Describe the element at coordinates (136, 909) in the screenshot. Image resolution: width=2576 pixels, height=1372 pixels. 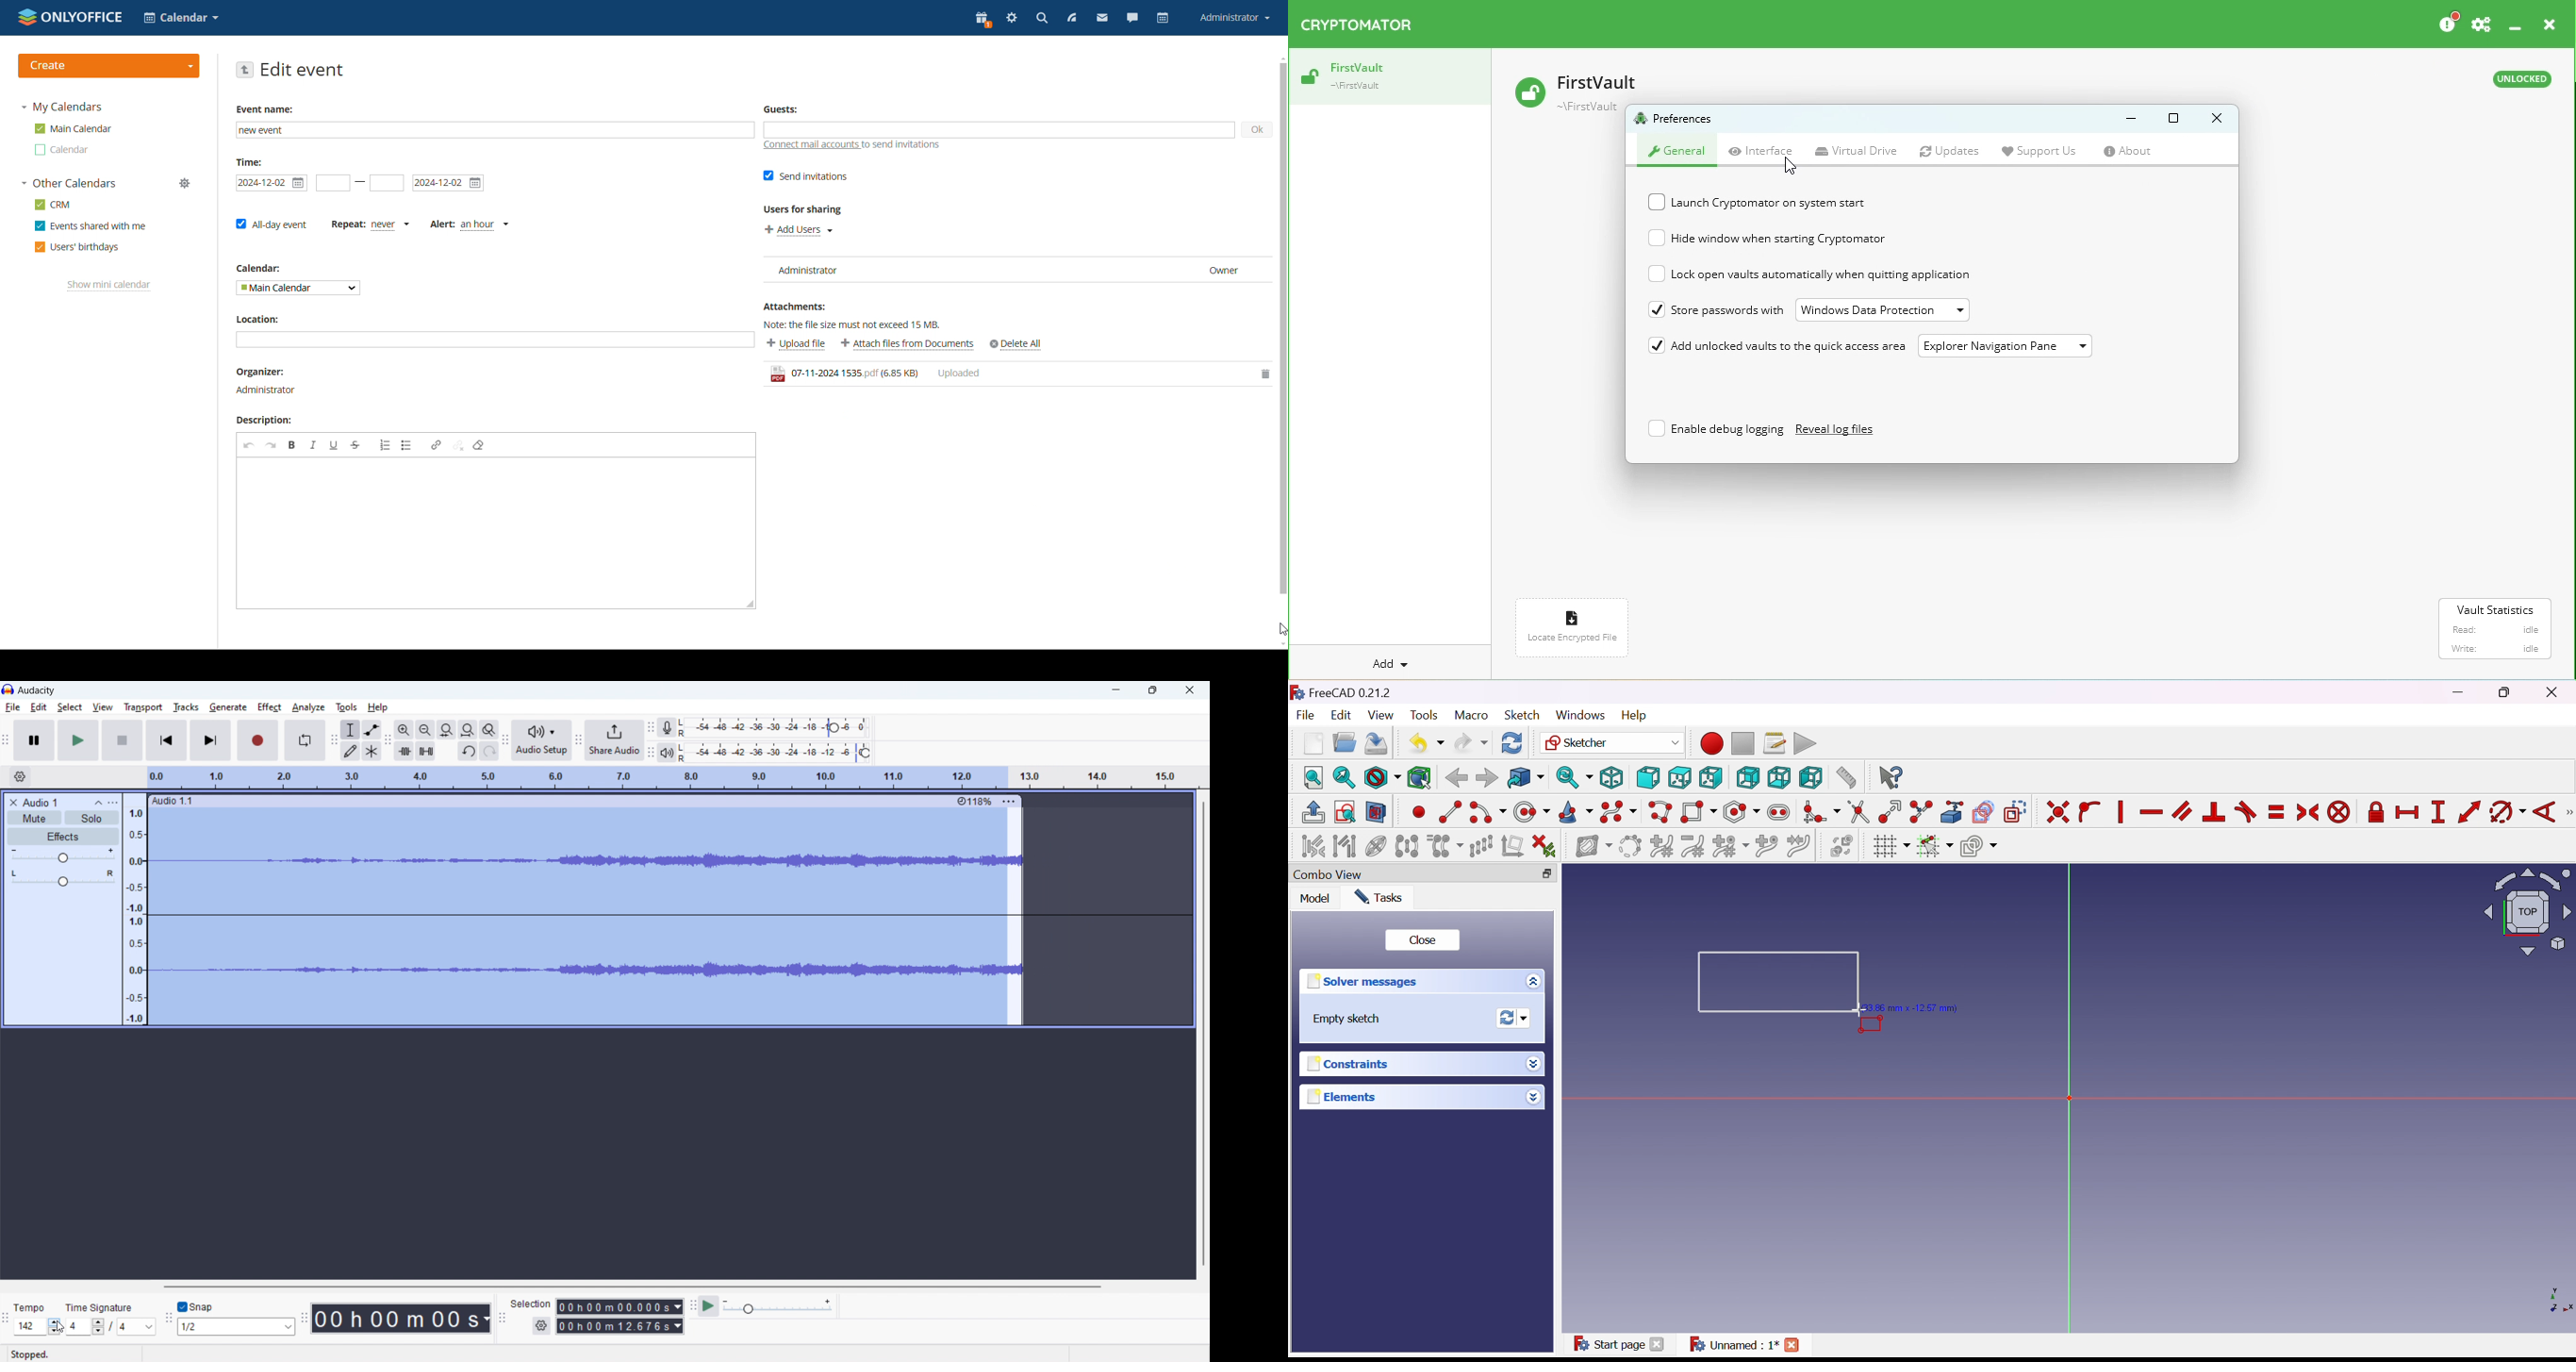
I see `amplitude` at that location.